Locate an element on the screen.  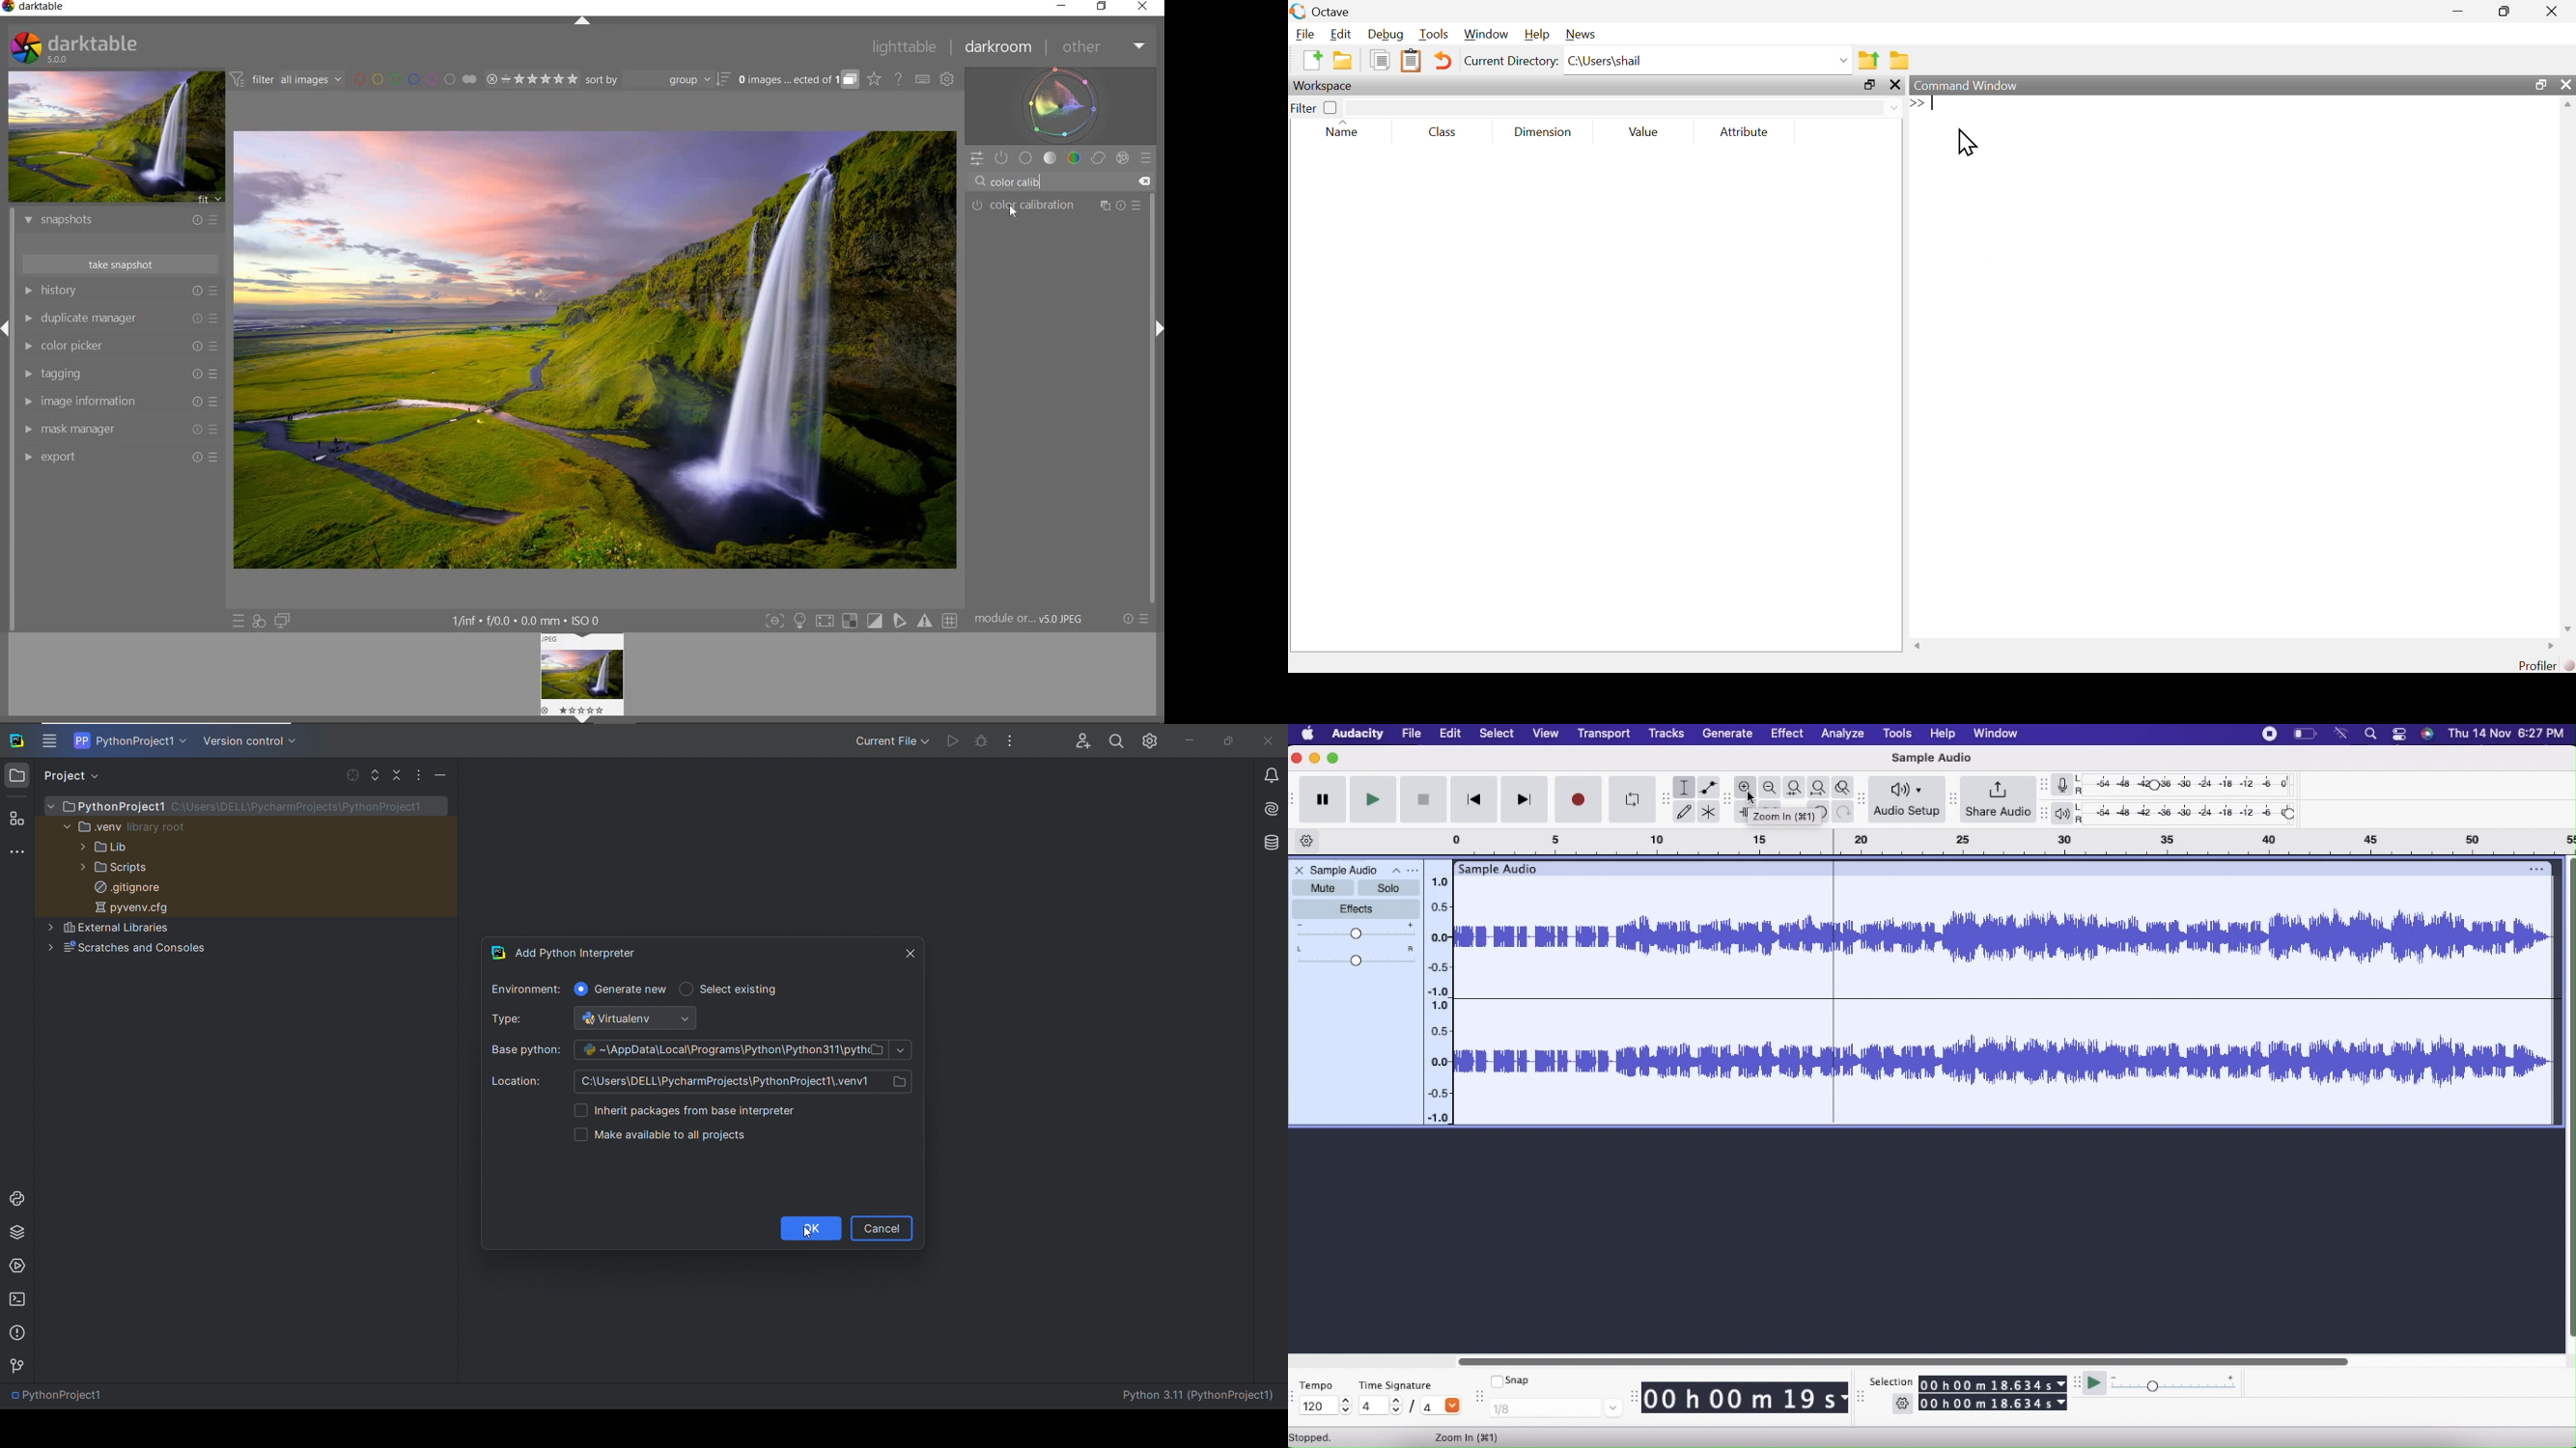
Transport is located at coordinates (1605, 734).